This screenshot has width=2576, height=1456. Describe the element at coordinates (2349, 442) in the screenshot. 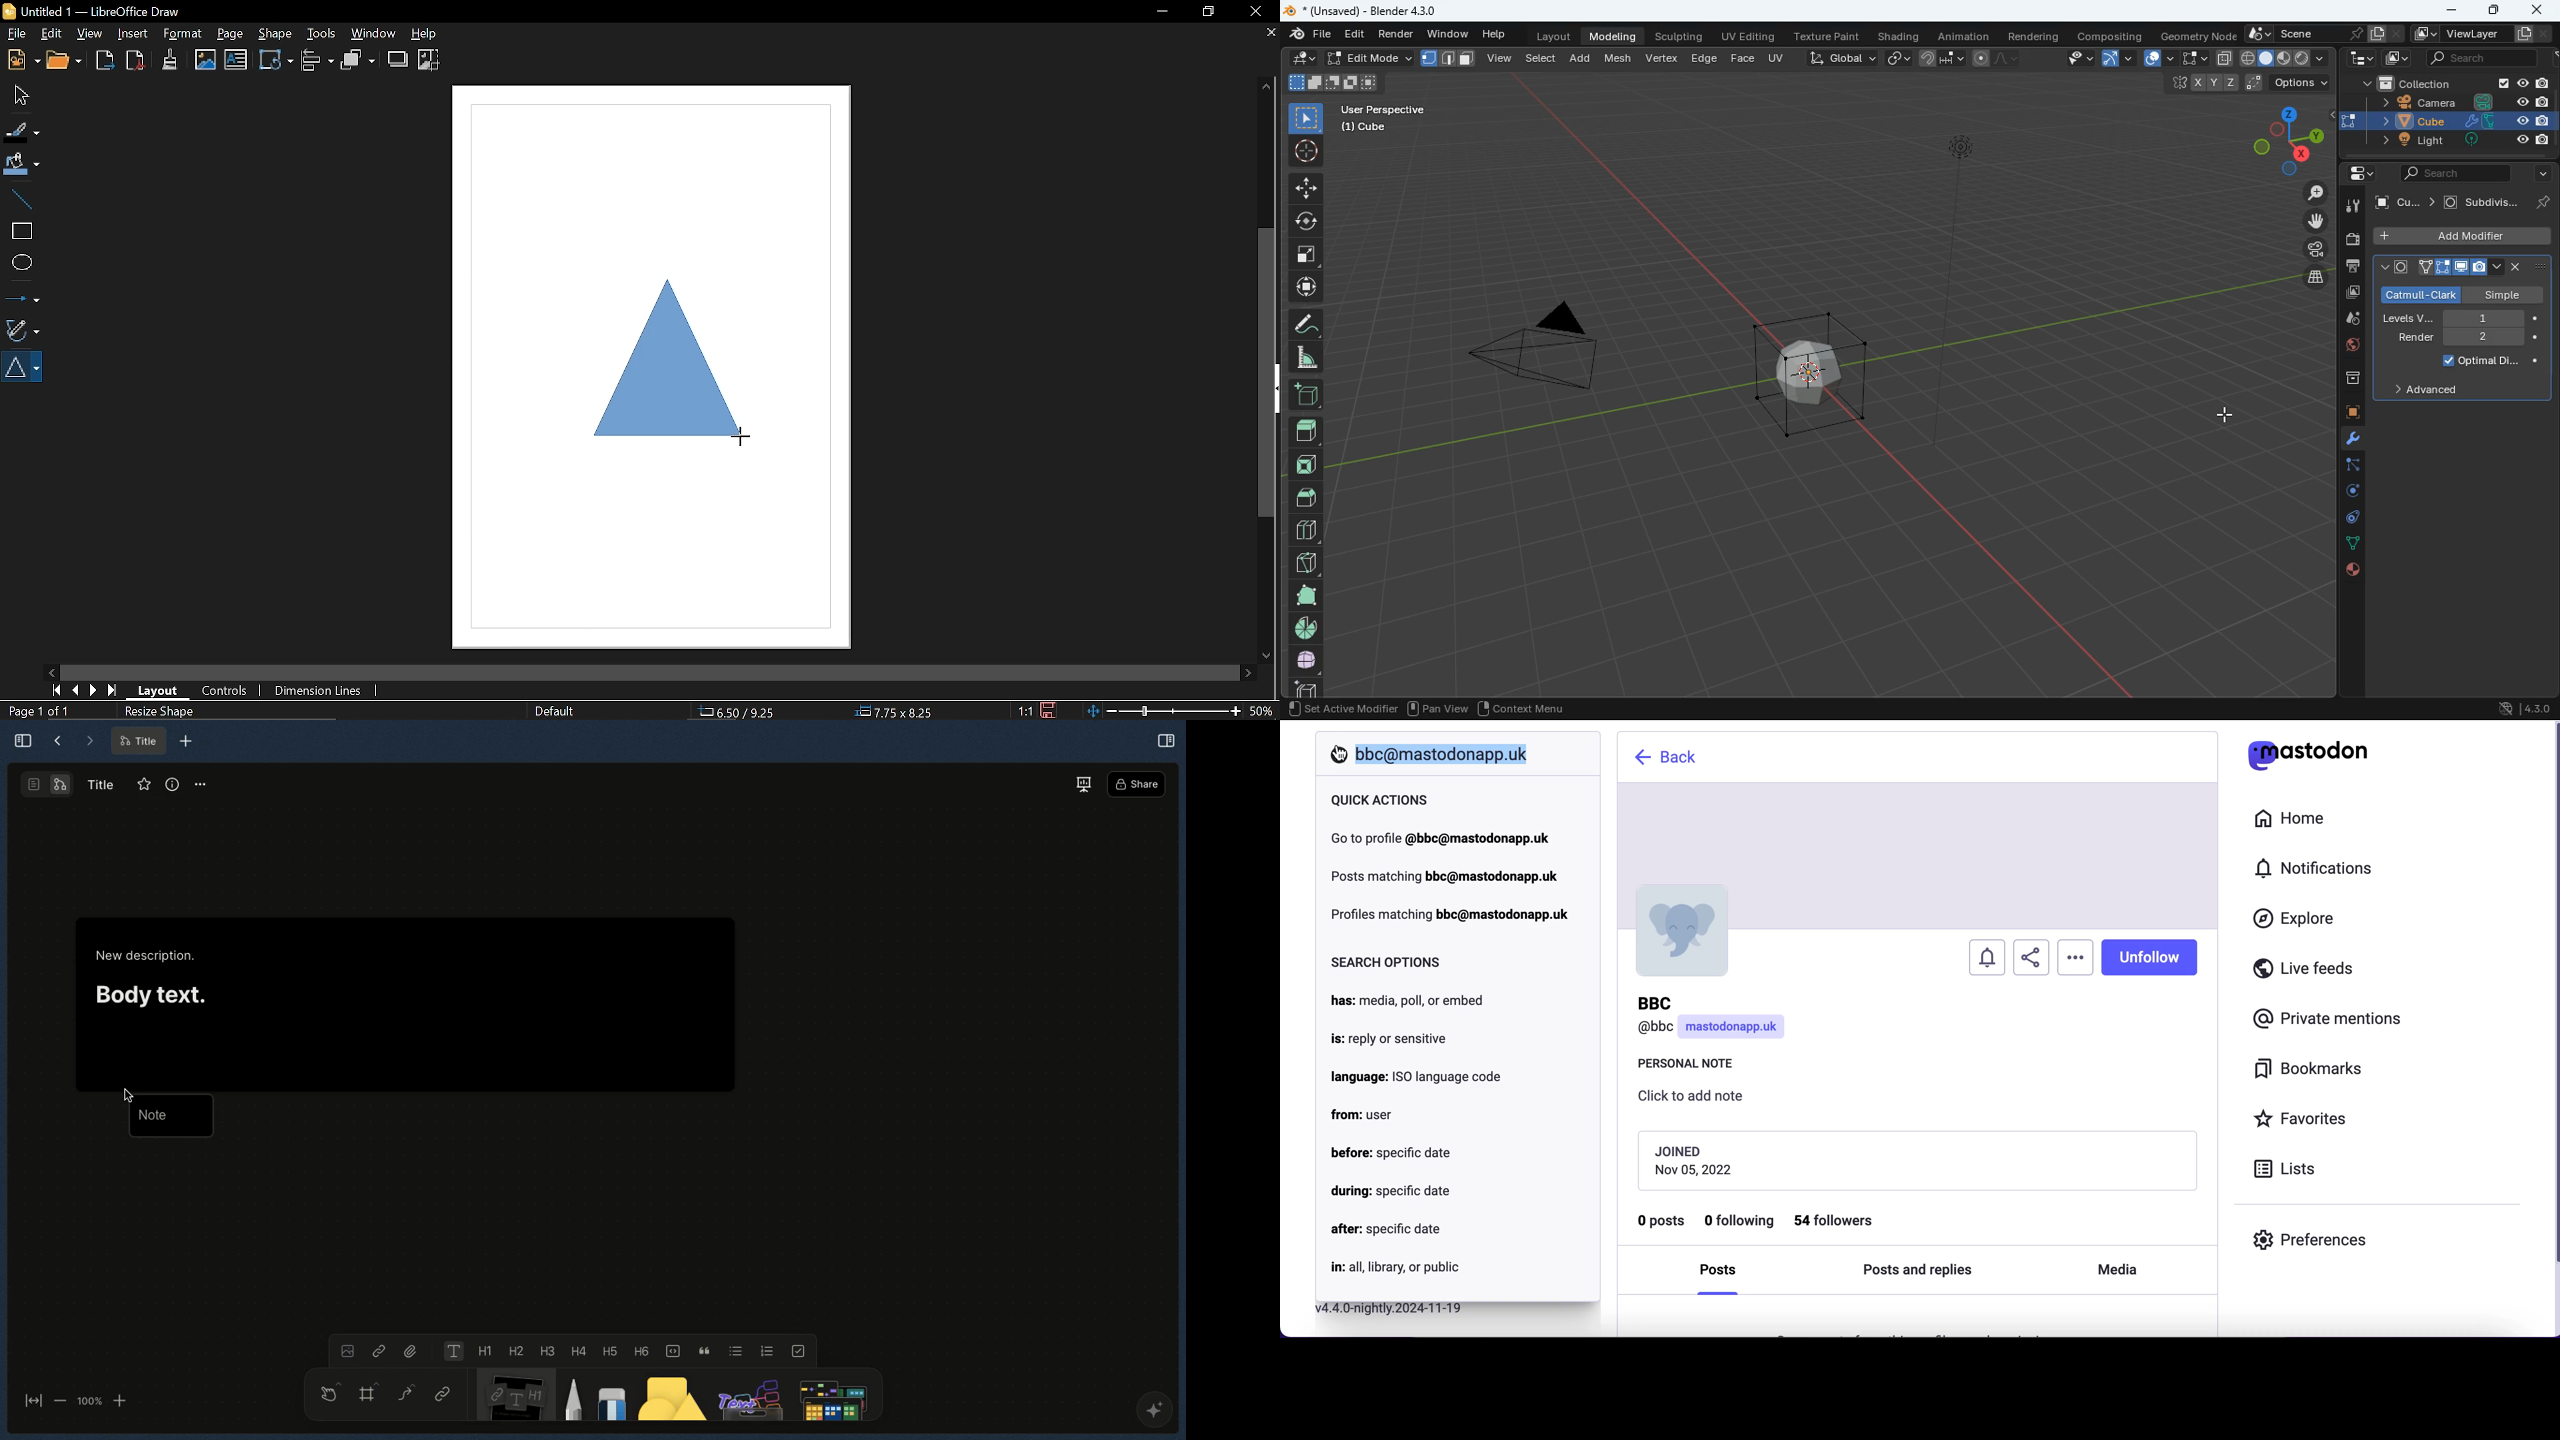

I see `modifiers` at that location.